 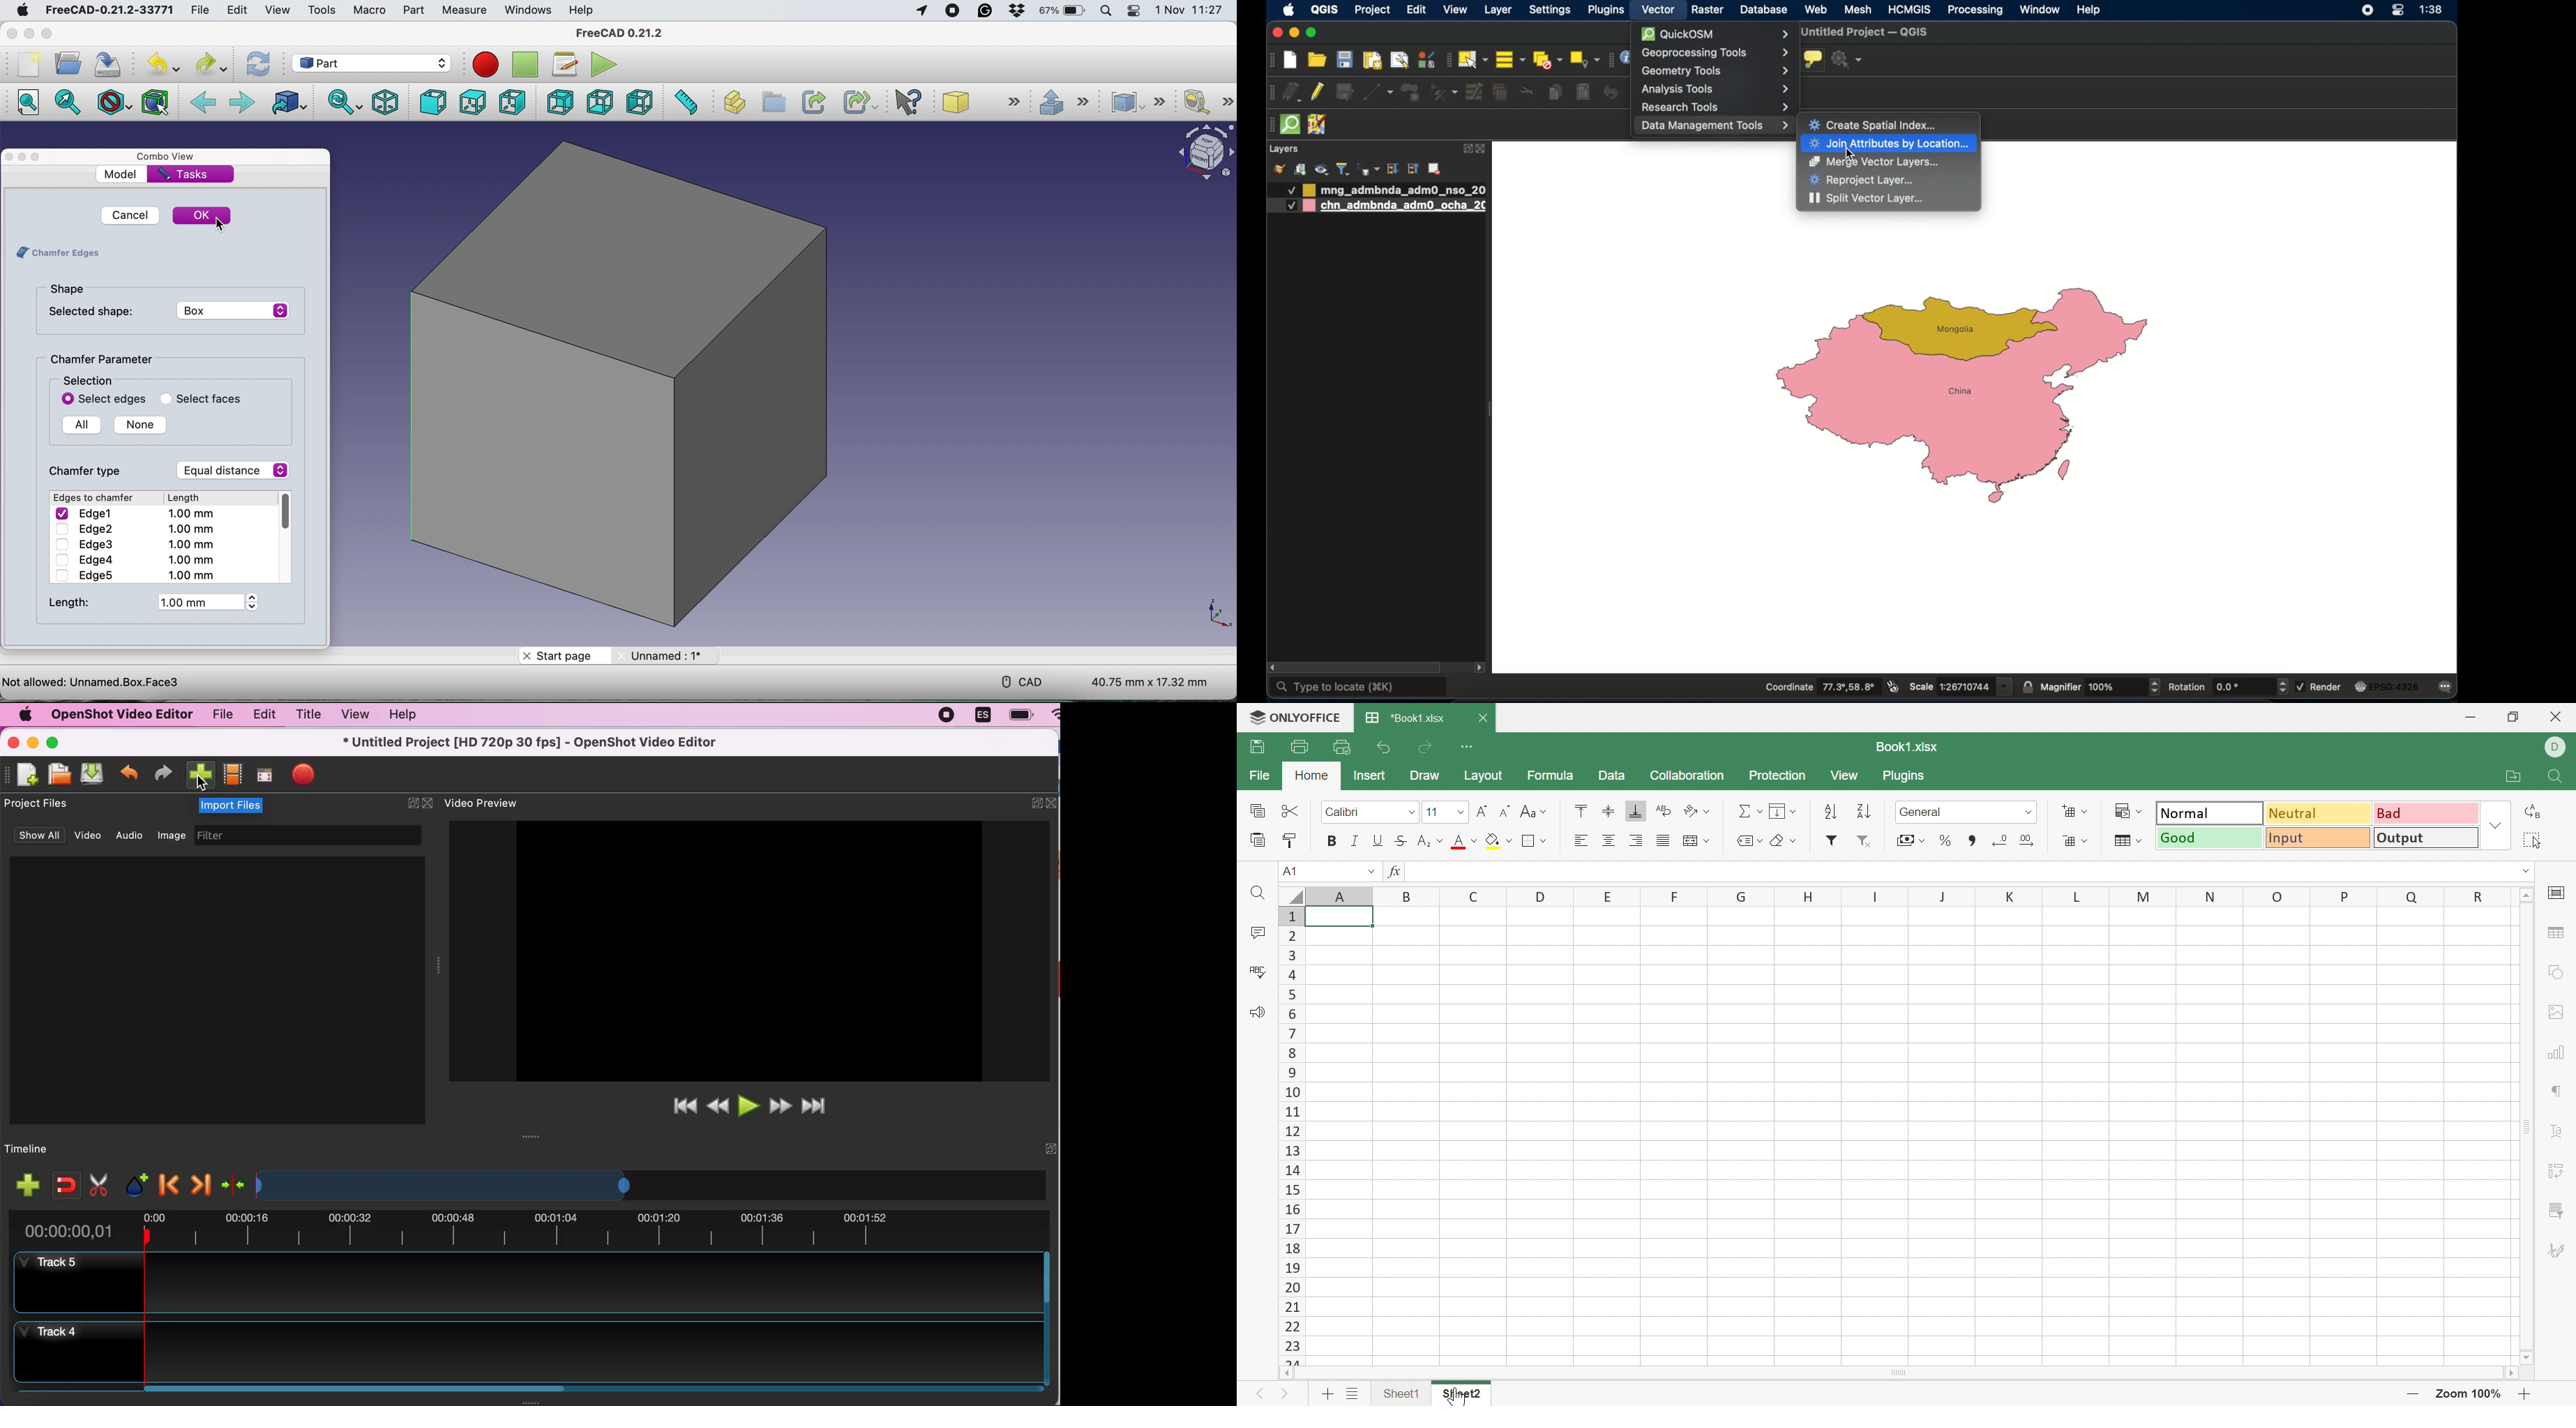 I want to click on QGIS, so click(x=1324, y=9).